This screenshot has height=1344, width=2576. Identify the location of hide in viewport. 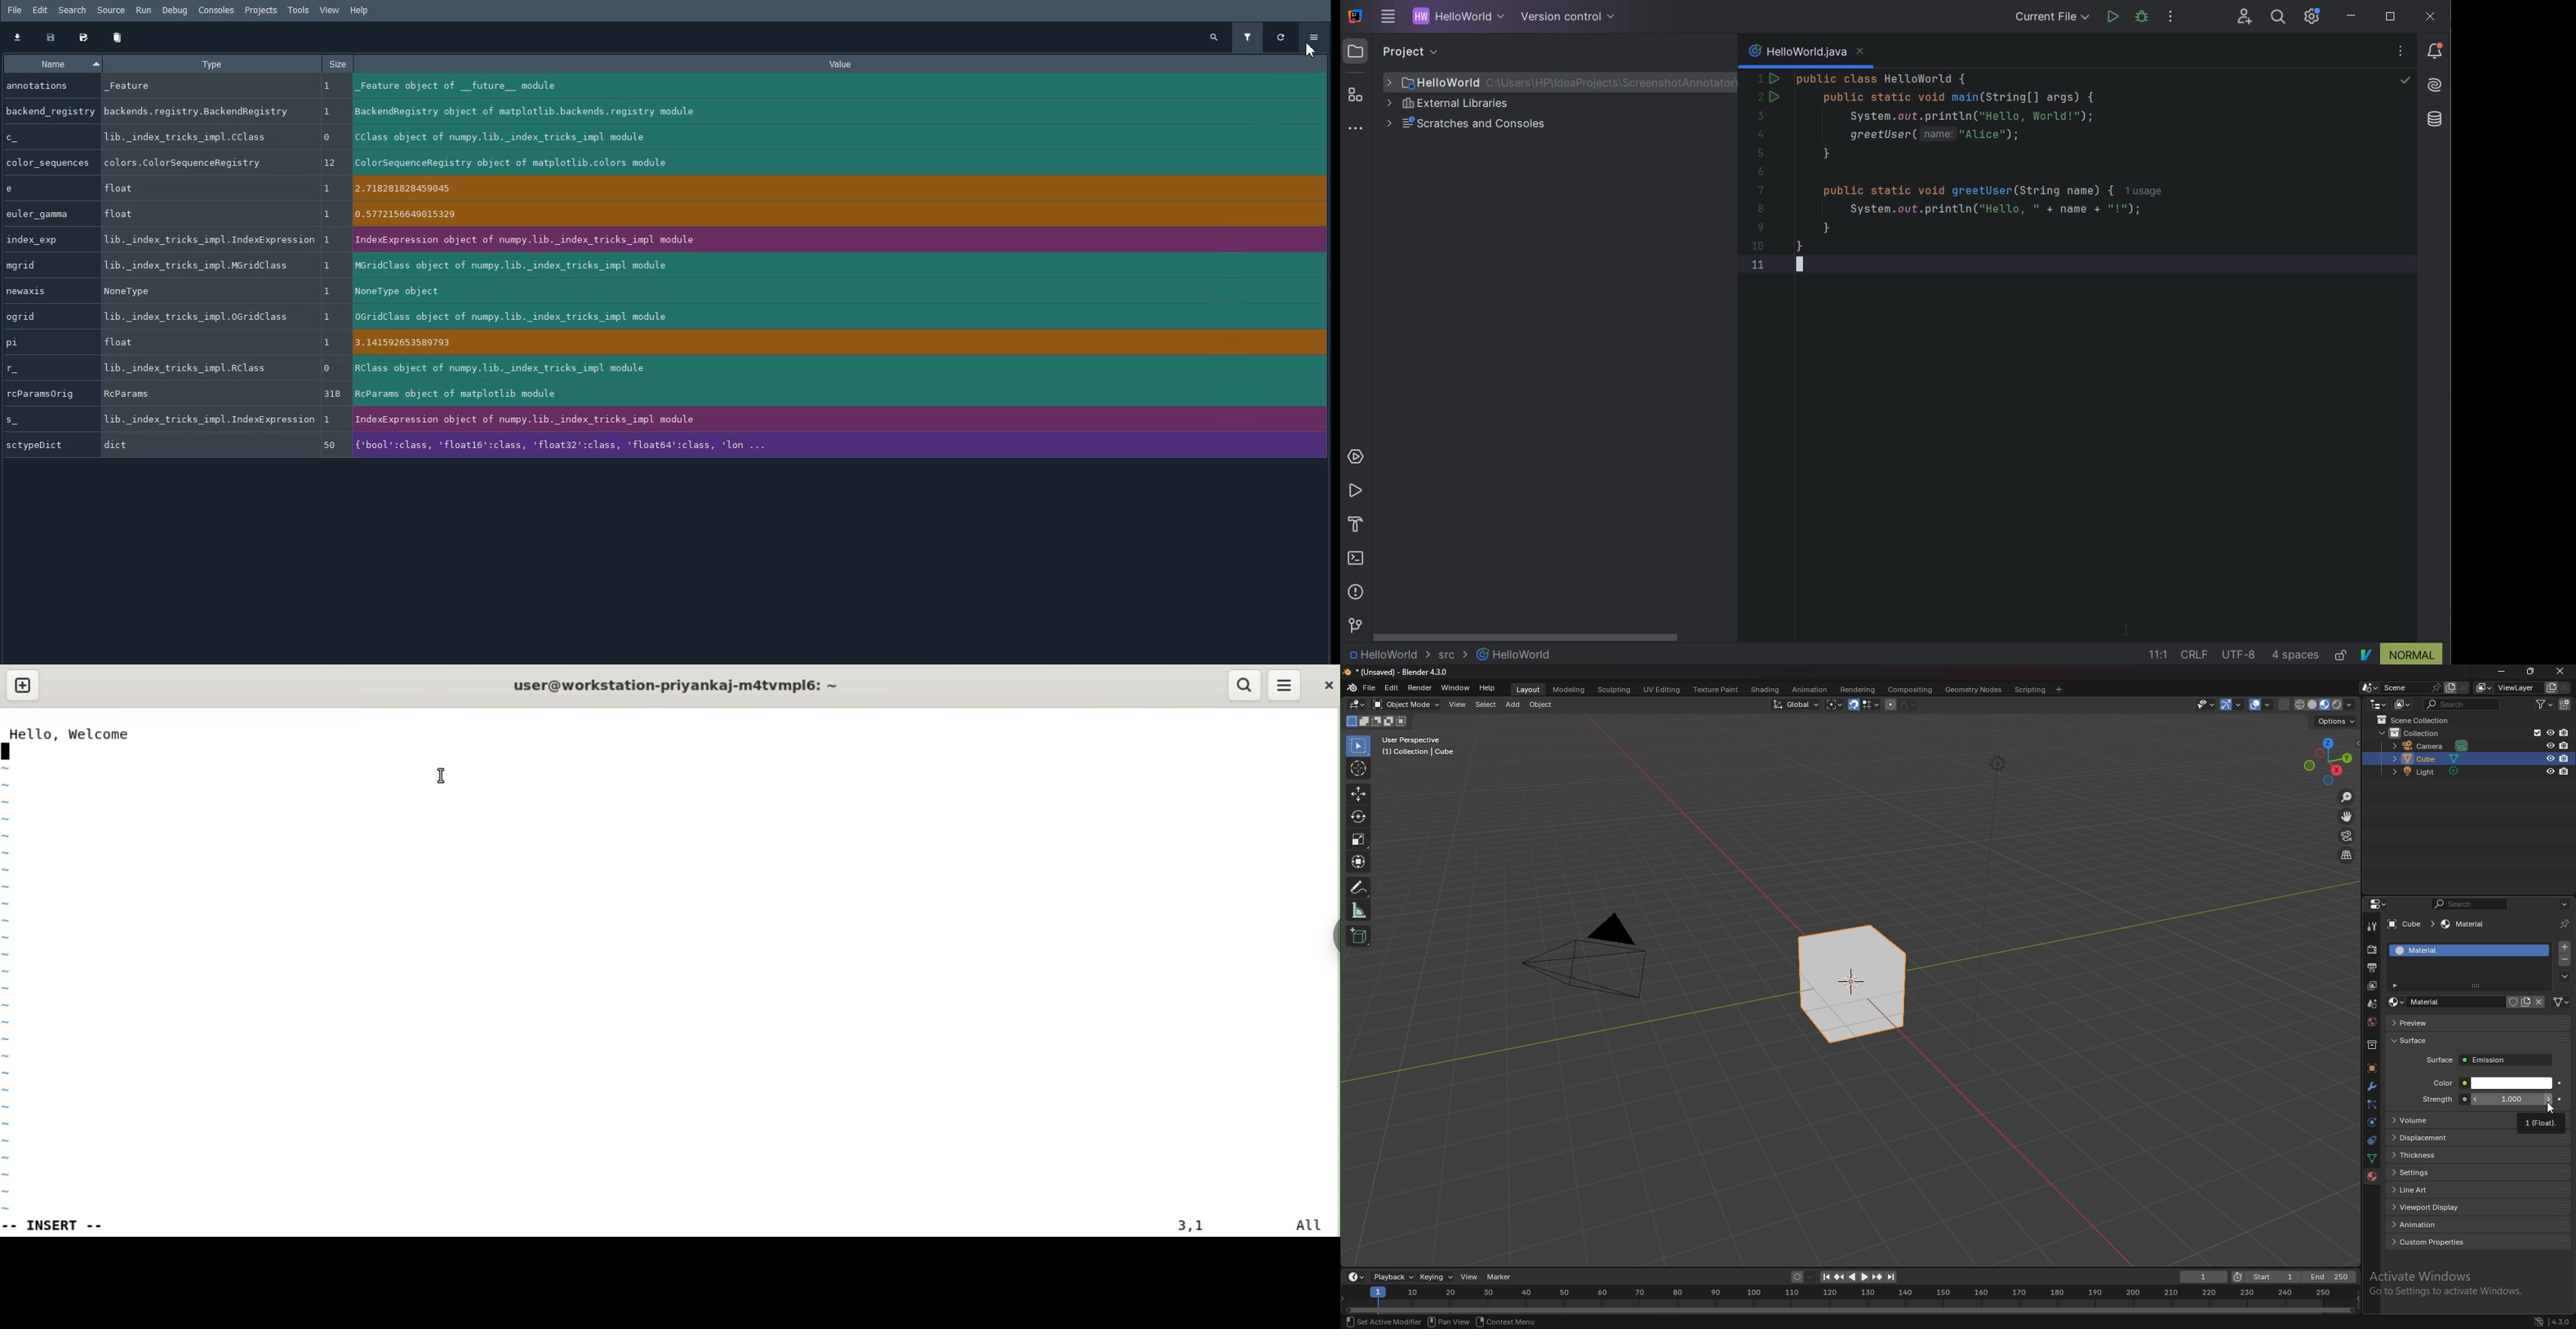
(2549, 759).